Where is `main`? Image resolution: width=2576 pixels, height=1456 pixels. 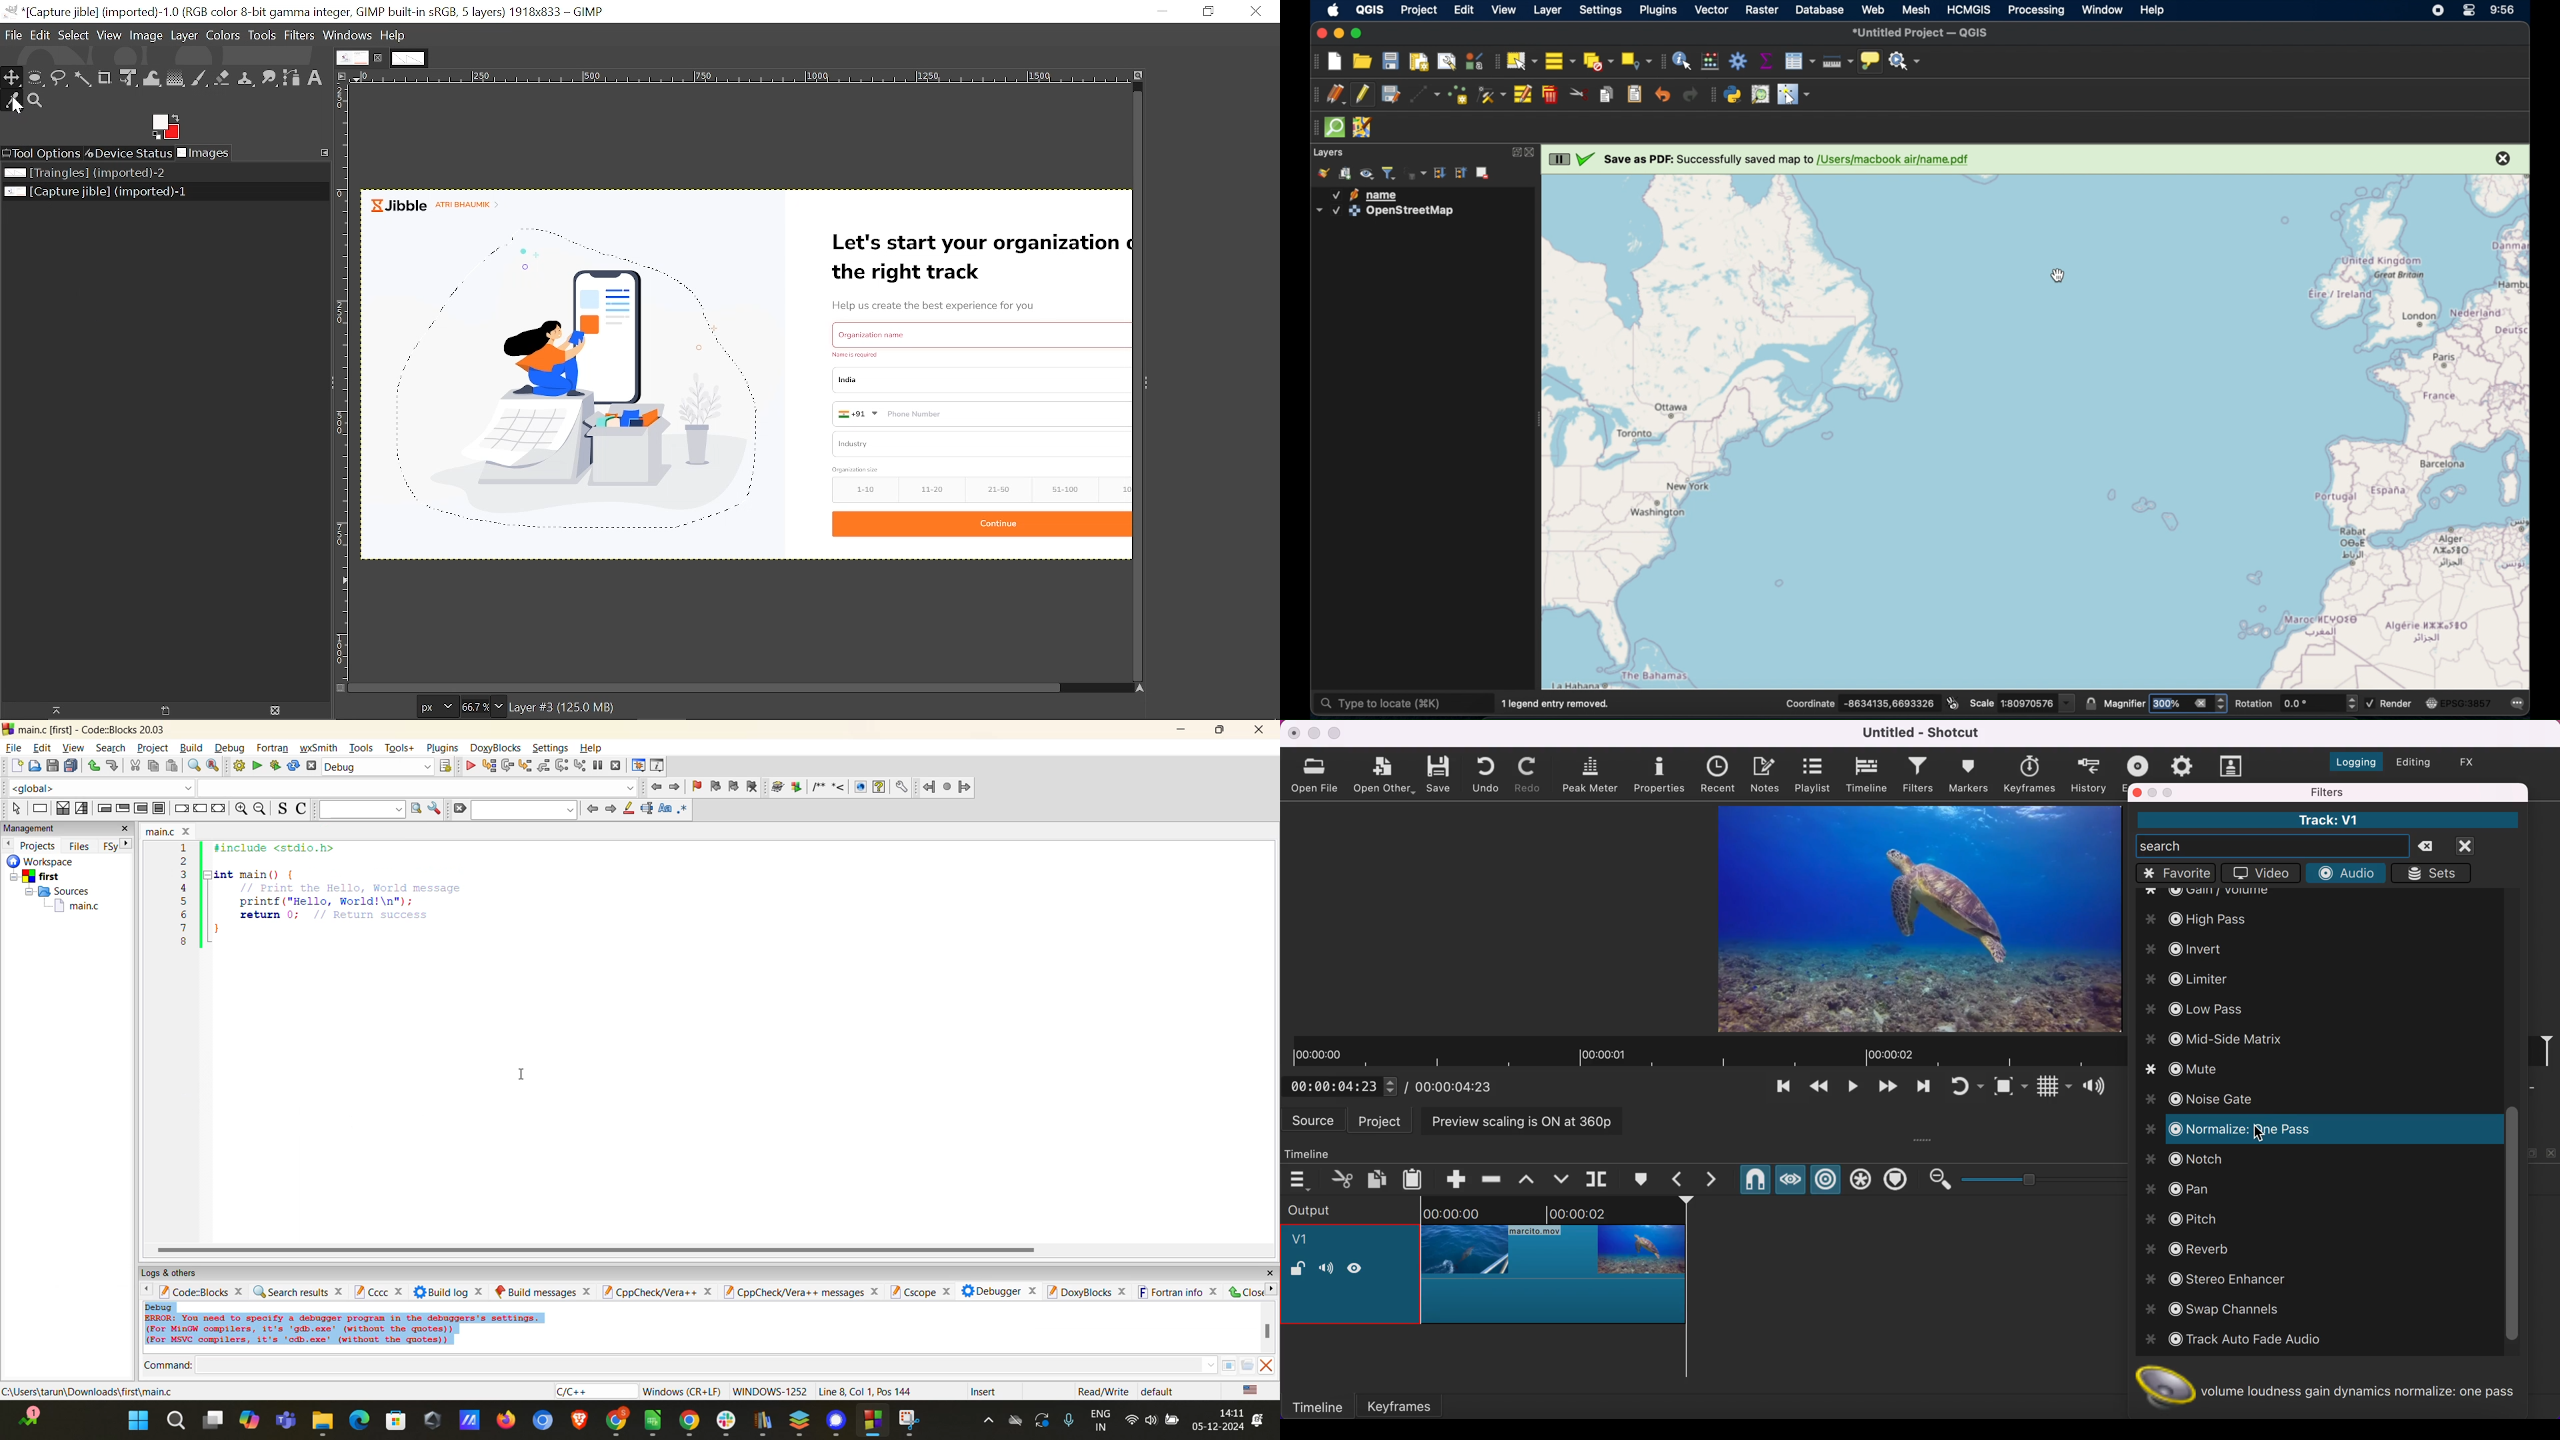
main is located at coordinates (83, 908).